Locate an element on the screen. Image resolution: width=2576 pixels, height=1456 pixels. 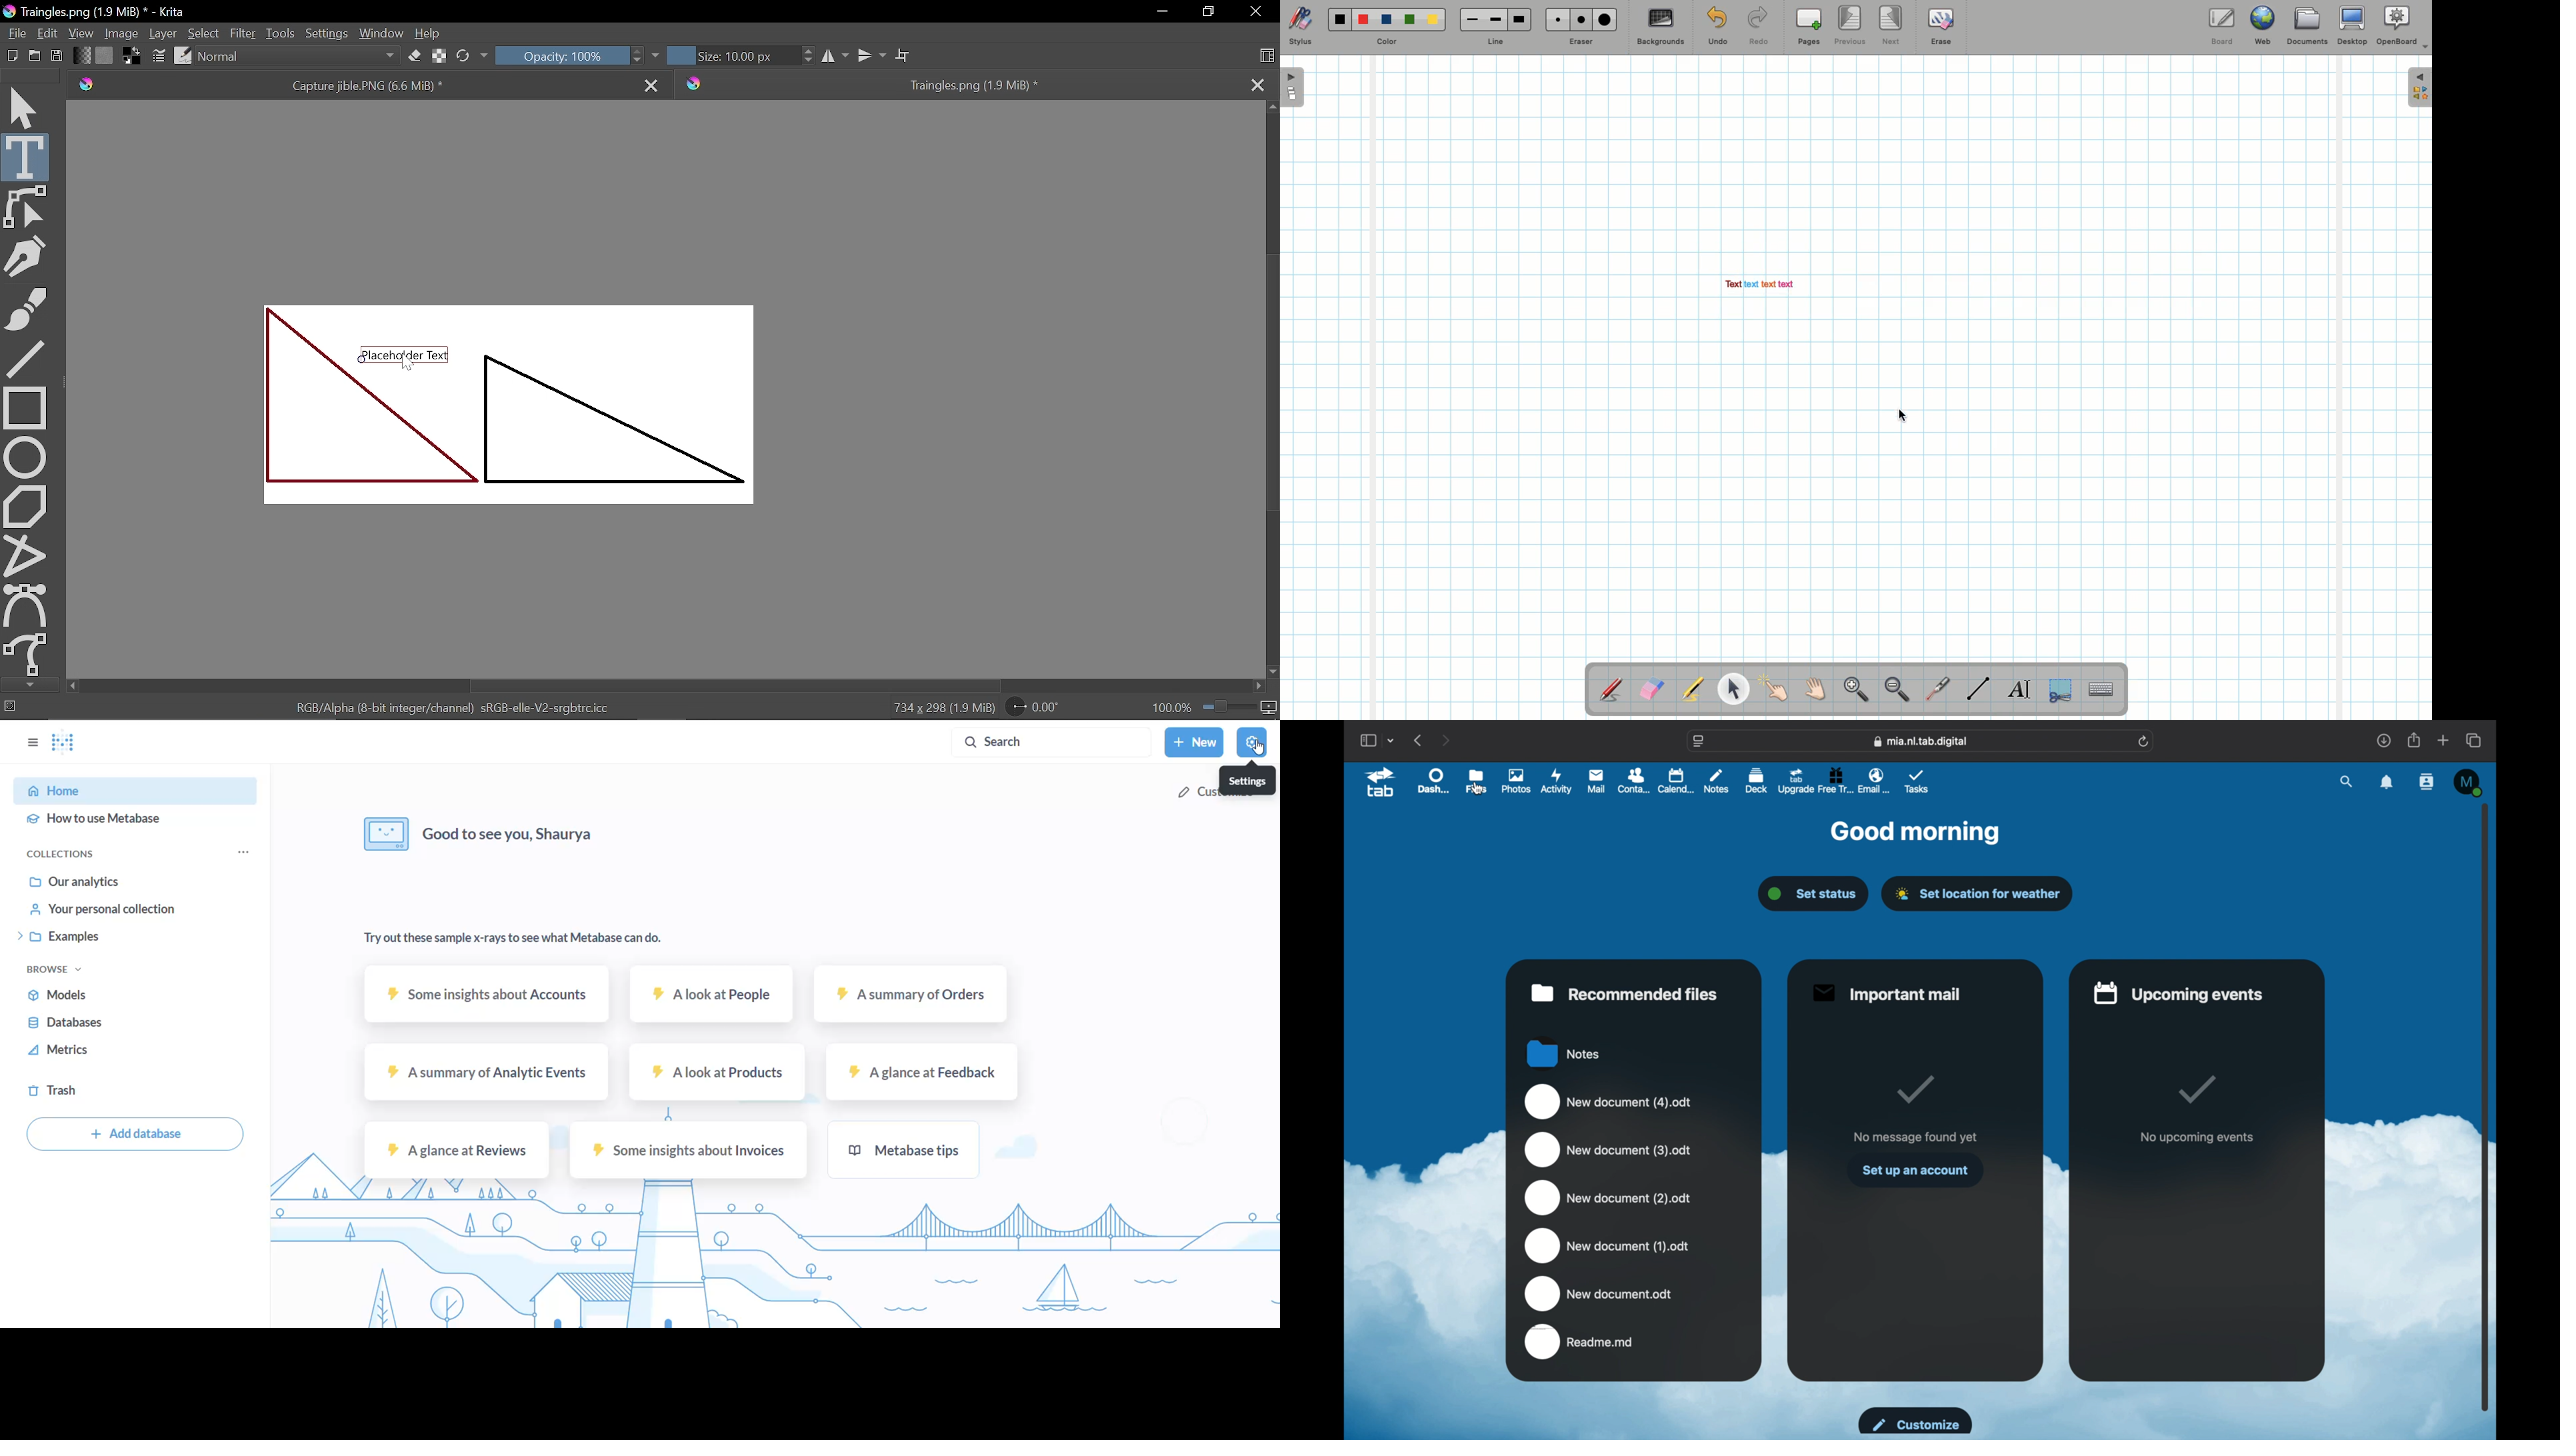
search is located at coordinates (2347, 782).